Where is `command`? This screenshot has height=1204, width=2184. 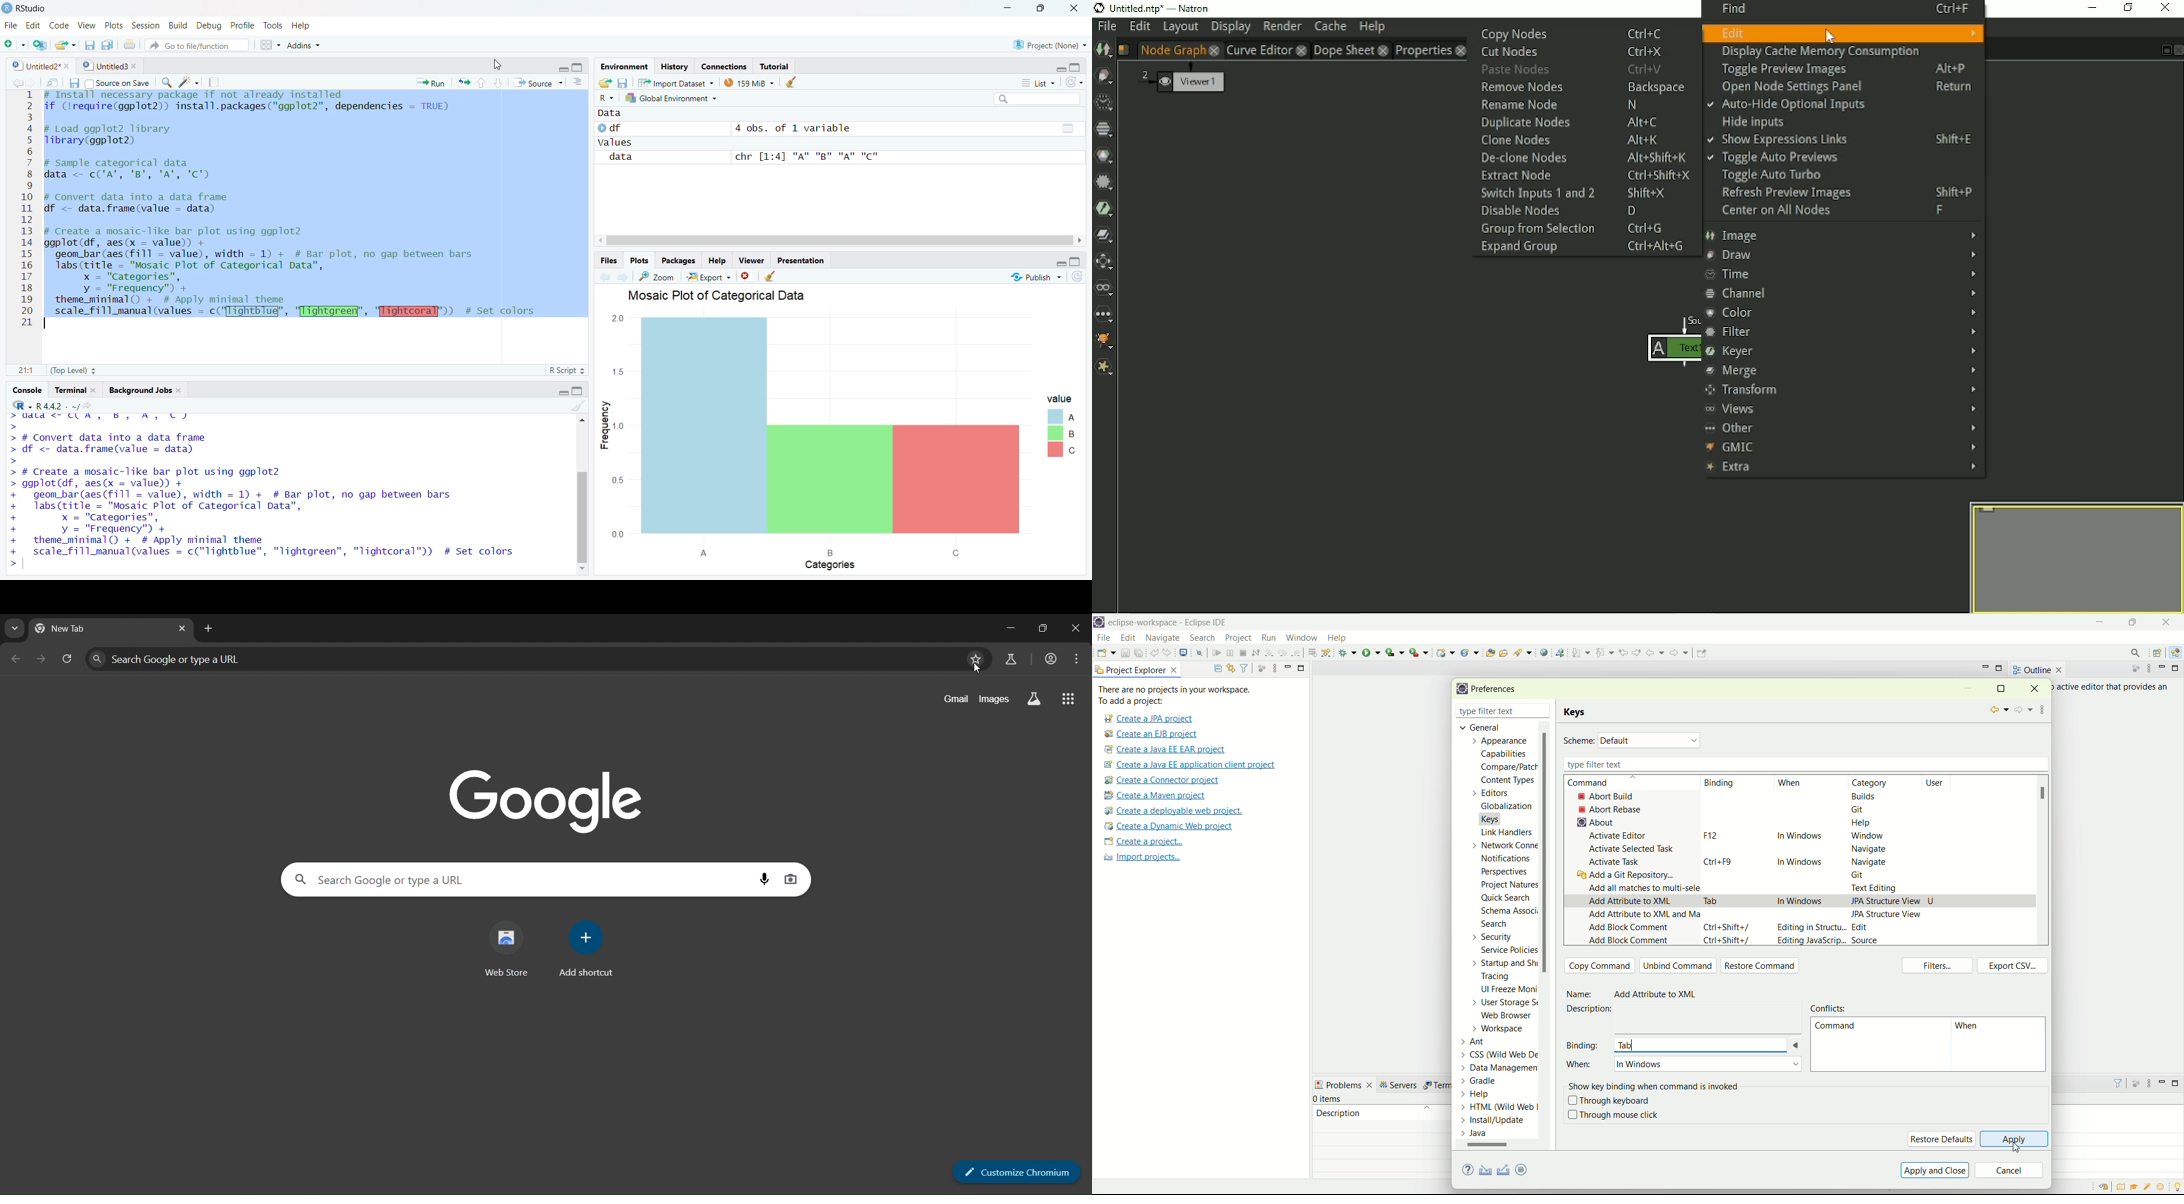 command is located at coordinates (1835, 1028).